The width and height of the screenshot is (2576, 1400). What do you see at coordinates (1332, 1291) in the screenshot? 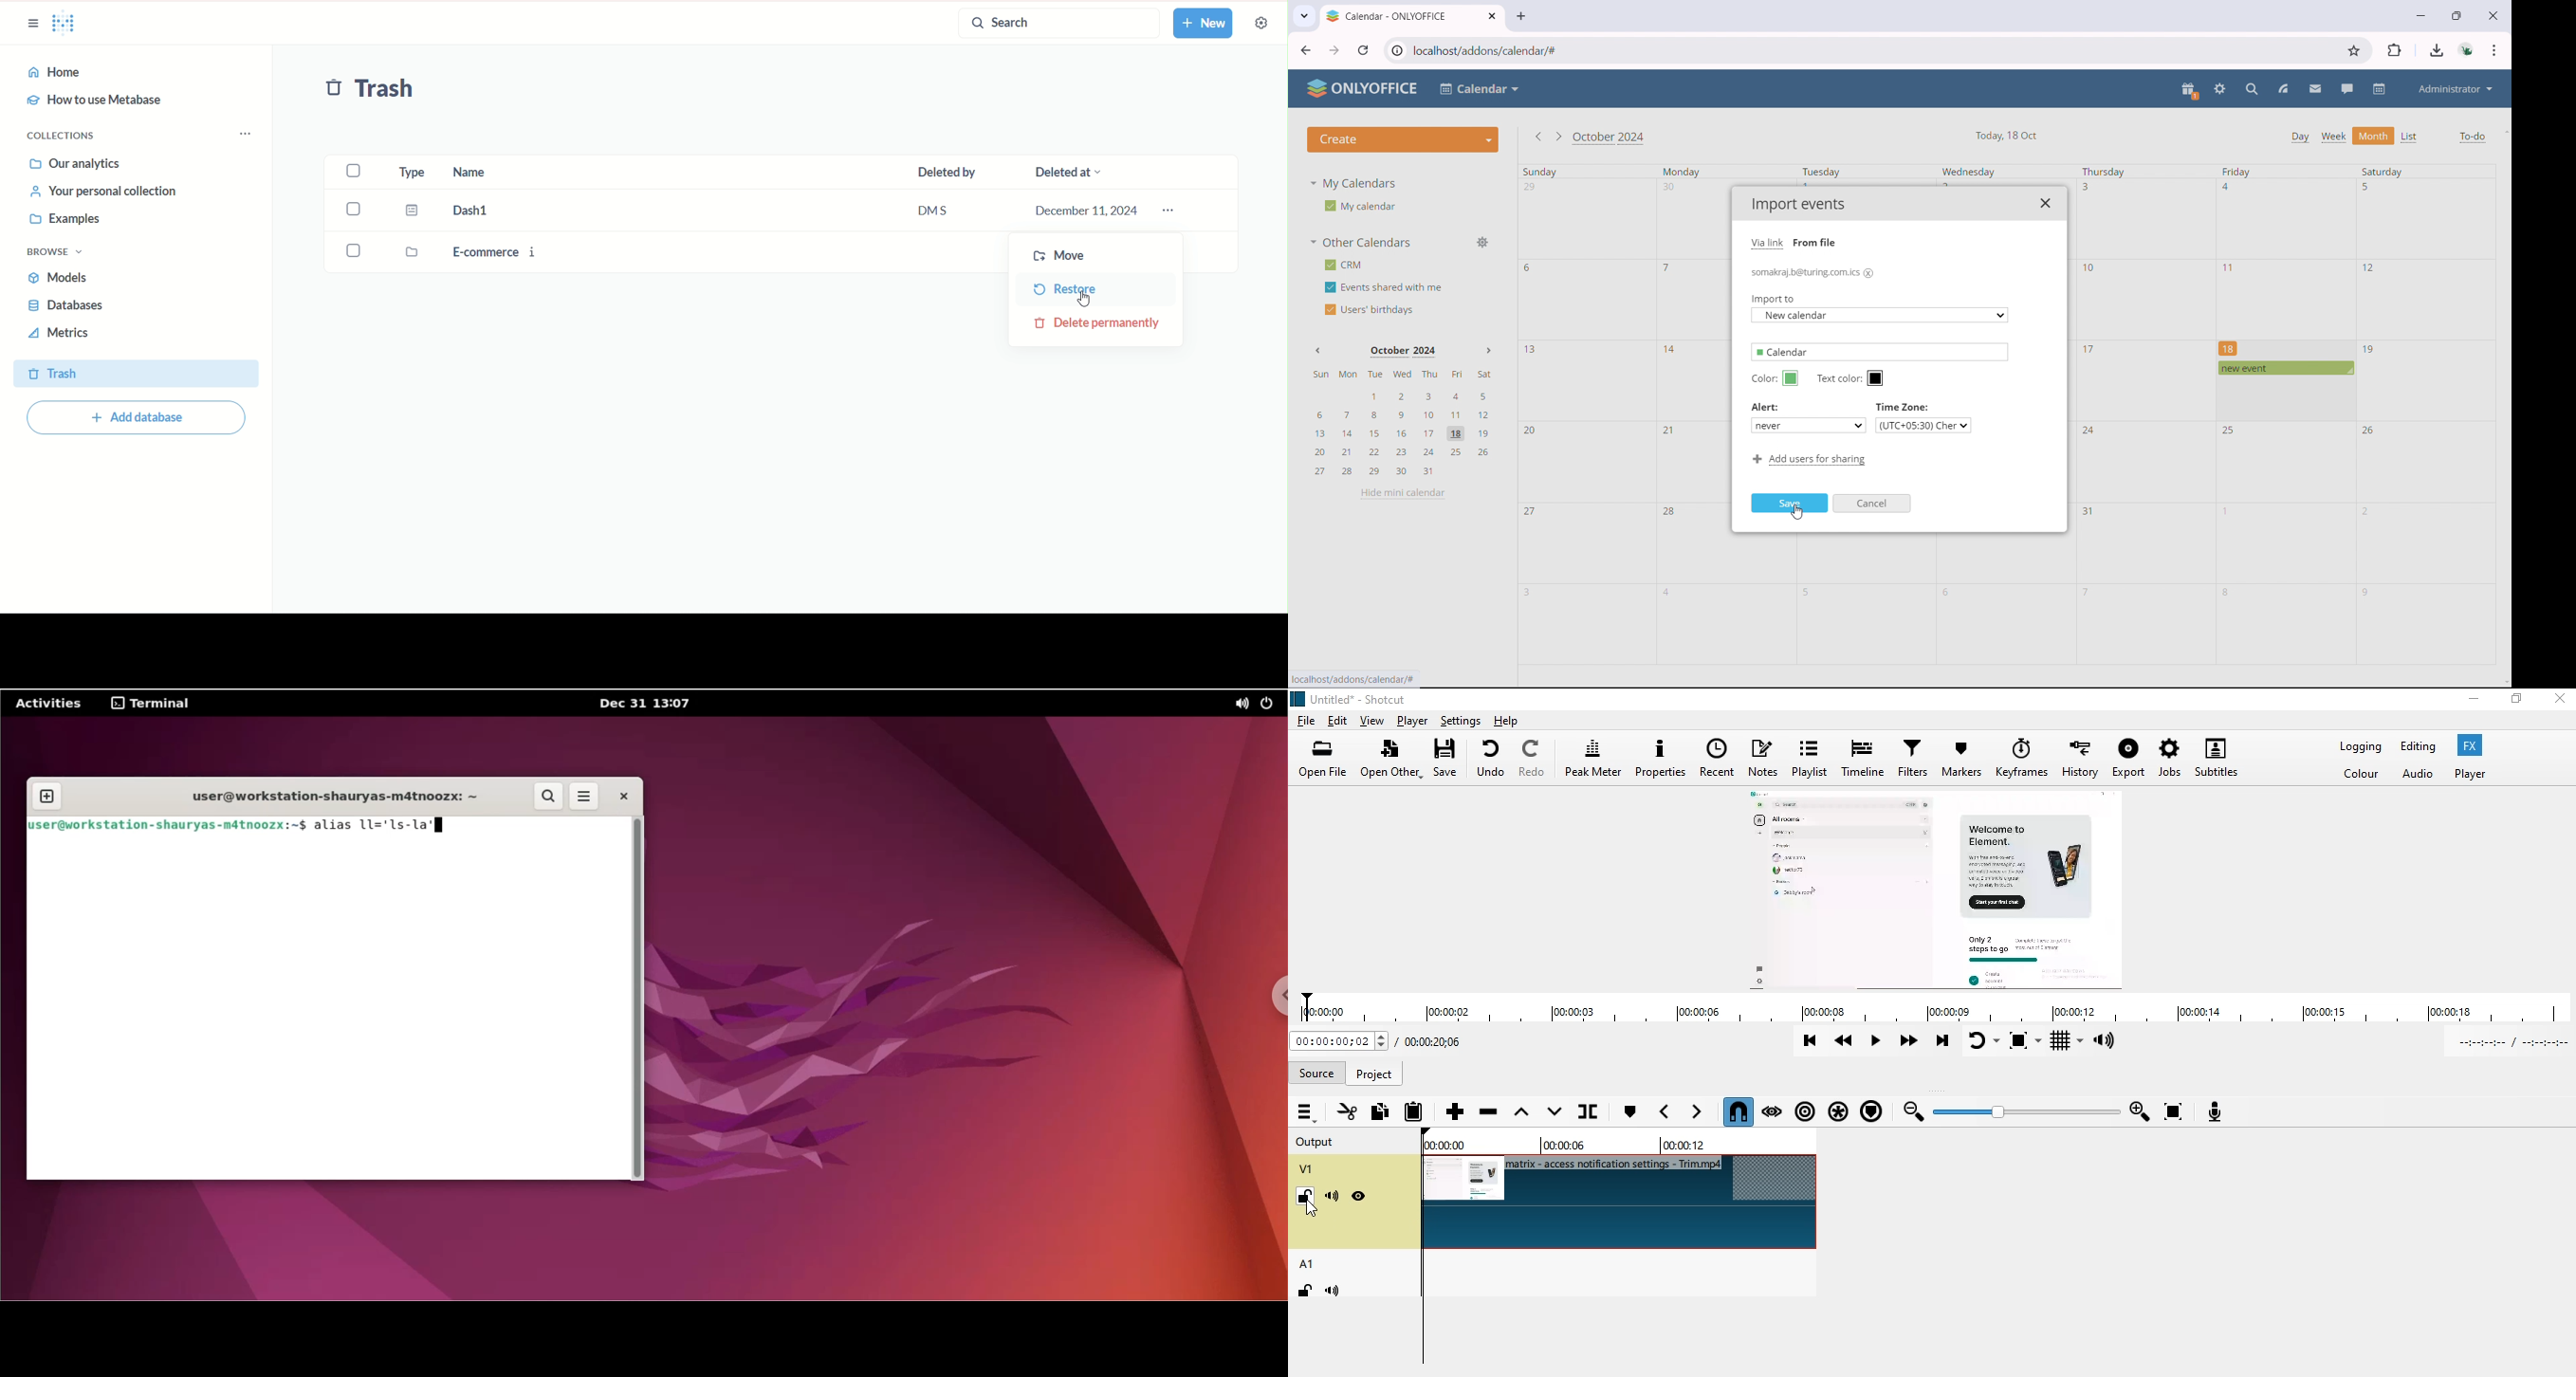
I see `mute` at bounding box center [1332, 1291].